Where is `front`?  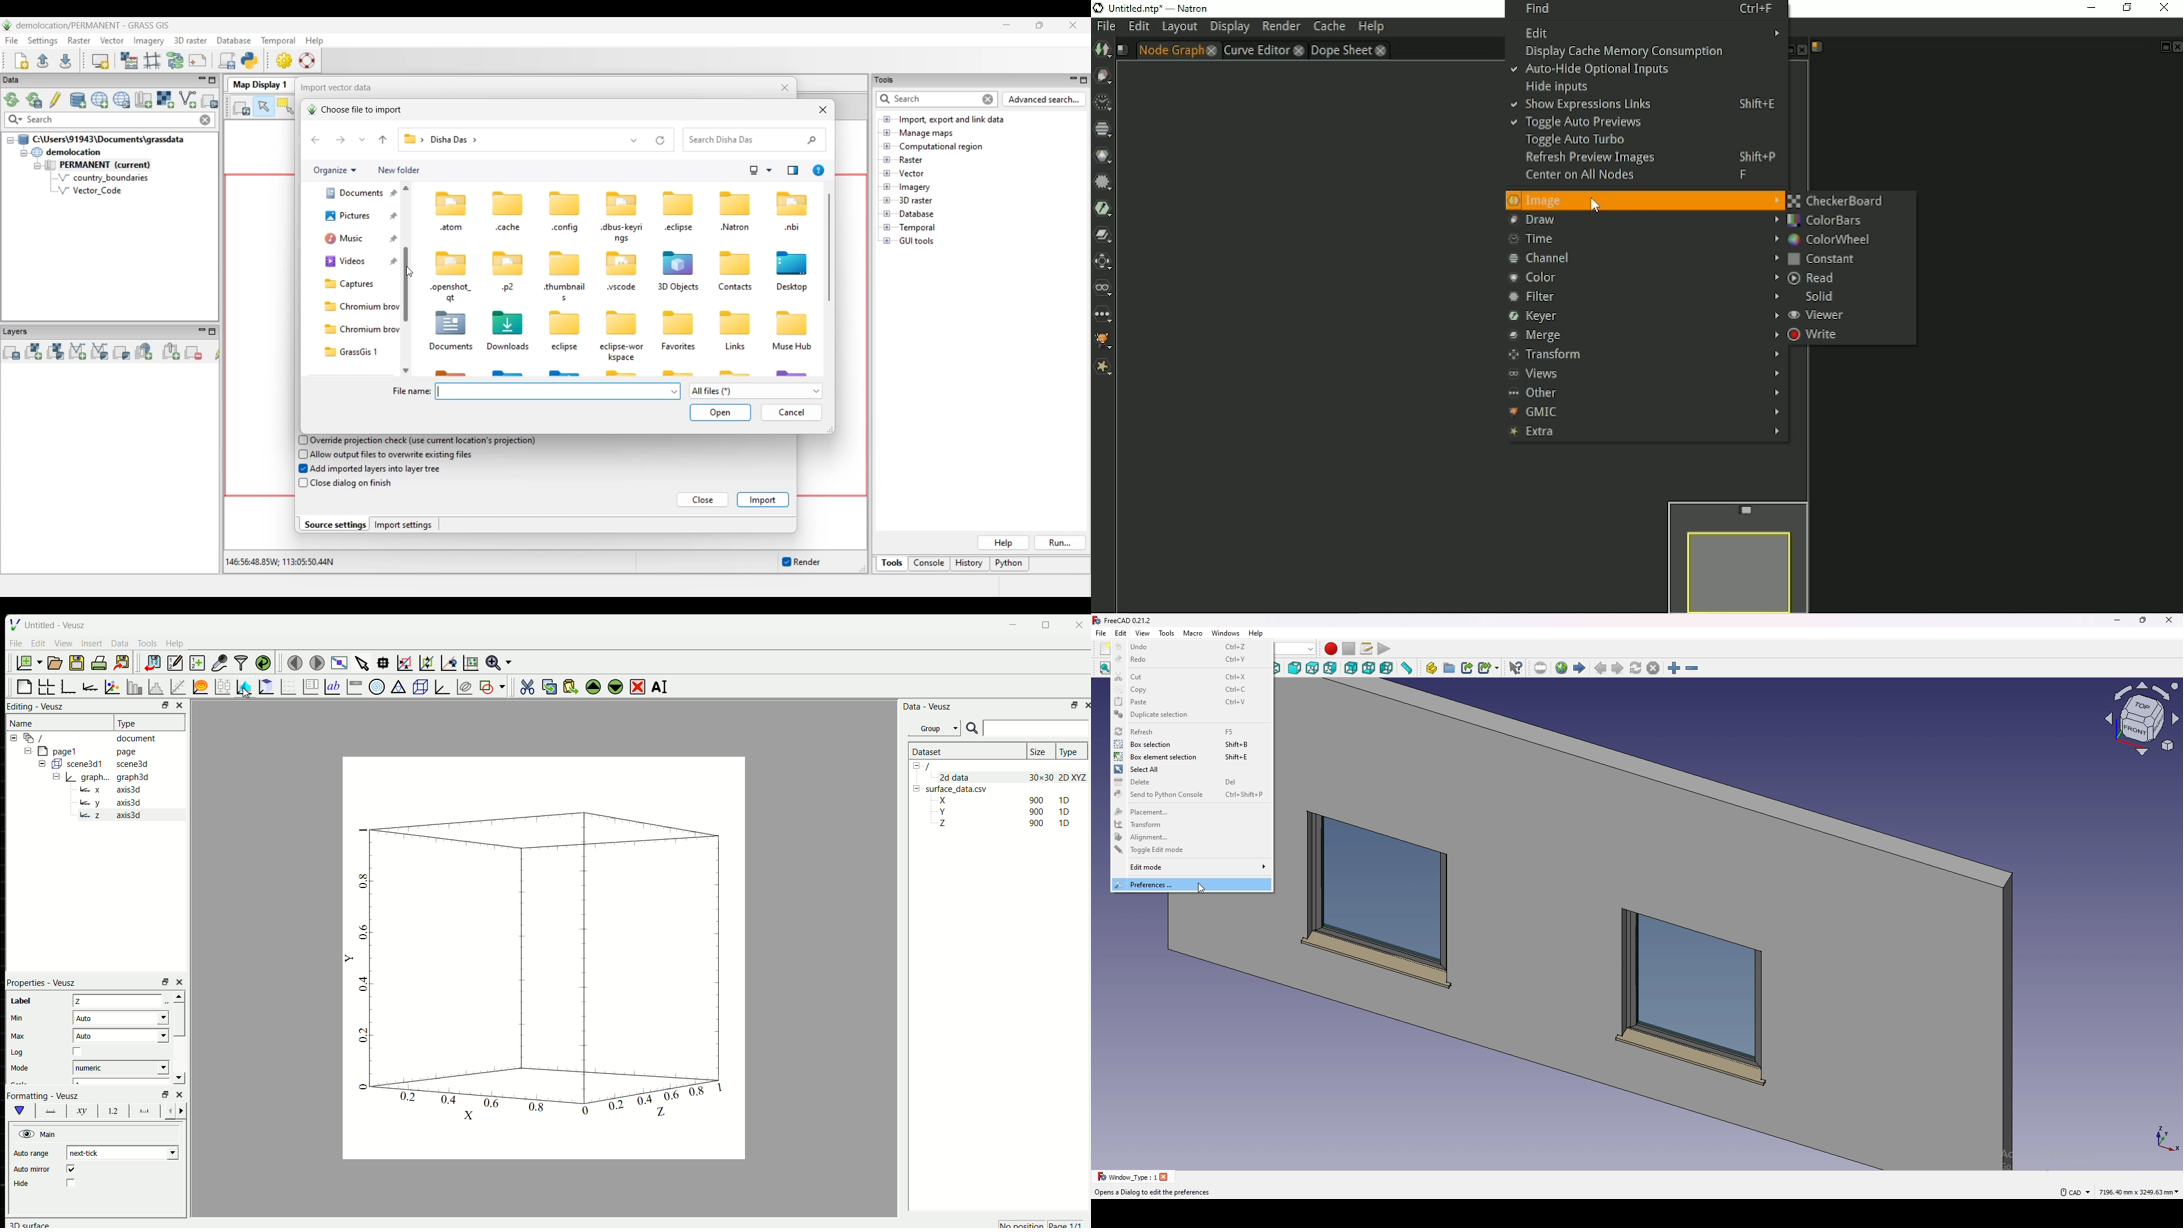 front is located at coordinates (1296, 669).